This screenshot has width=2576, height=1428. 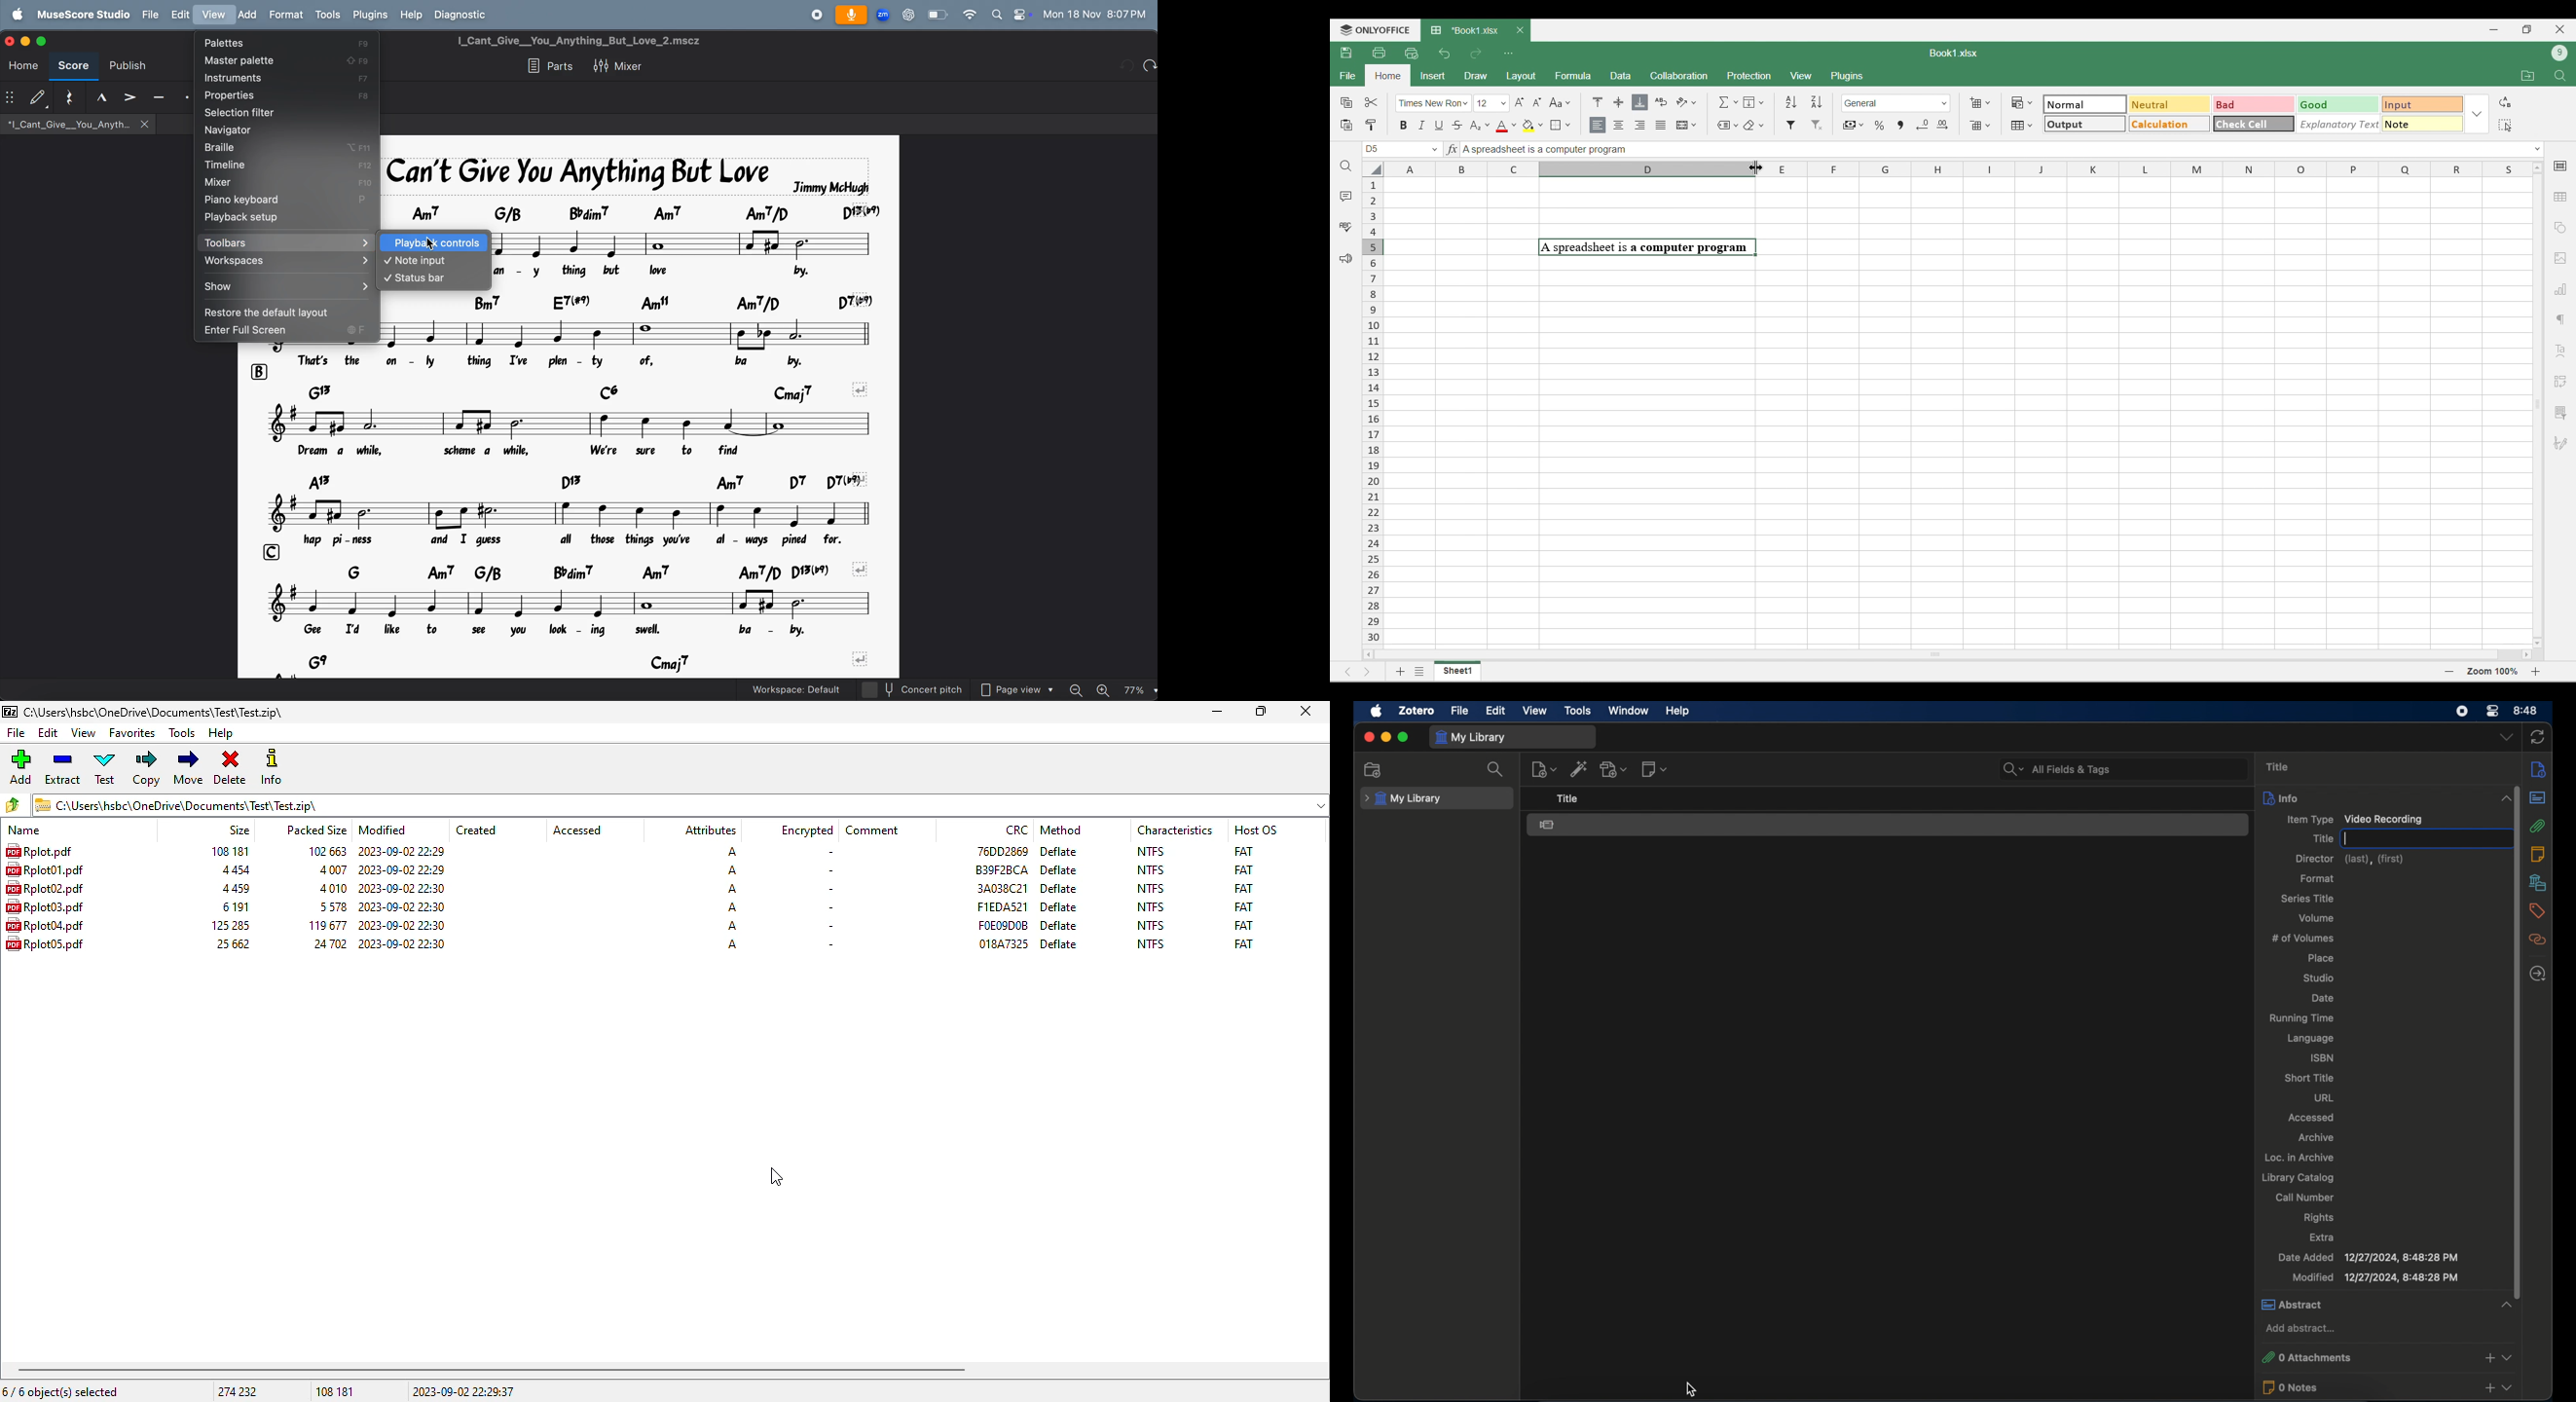 What do you see at coordinates (2462, 711) in the screenshot?
I see `screen recorder` at bounding box center [2462, 711].